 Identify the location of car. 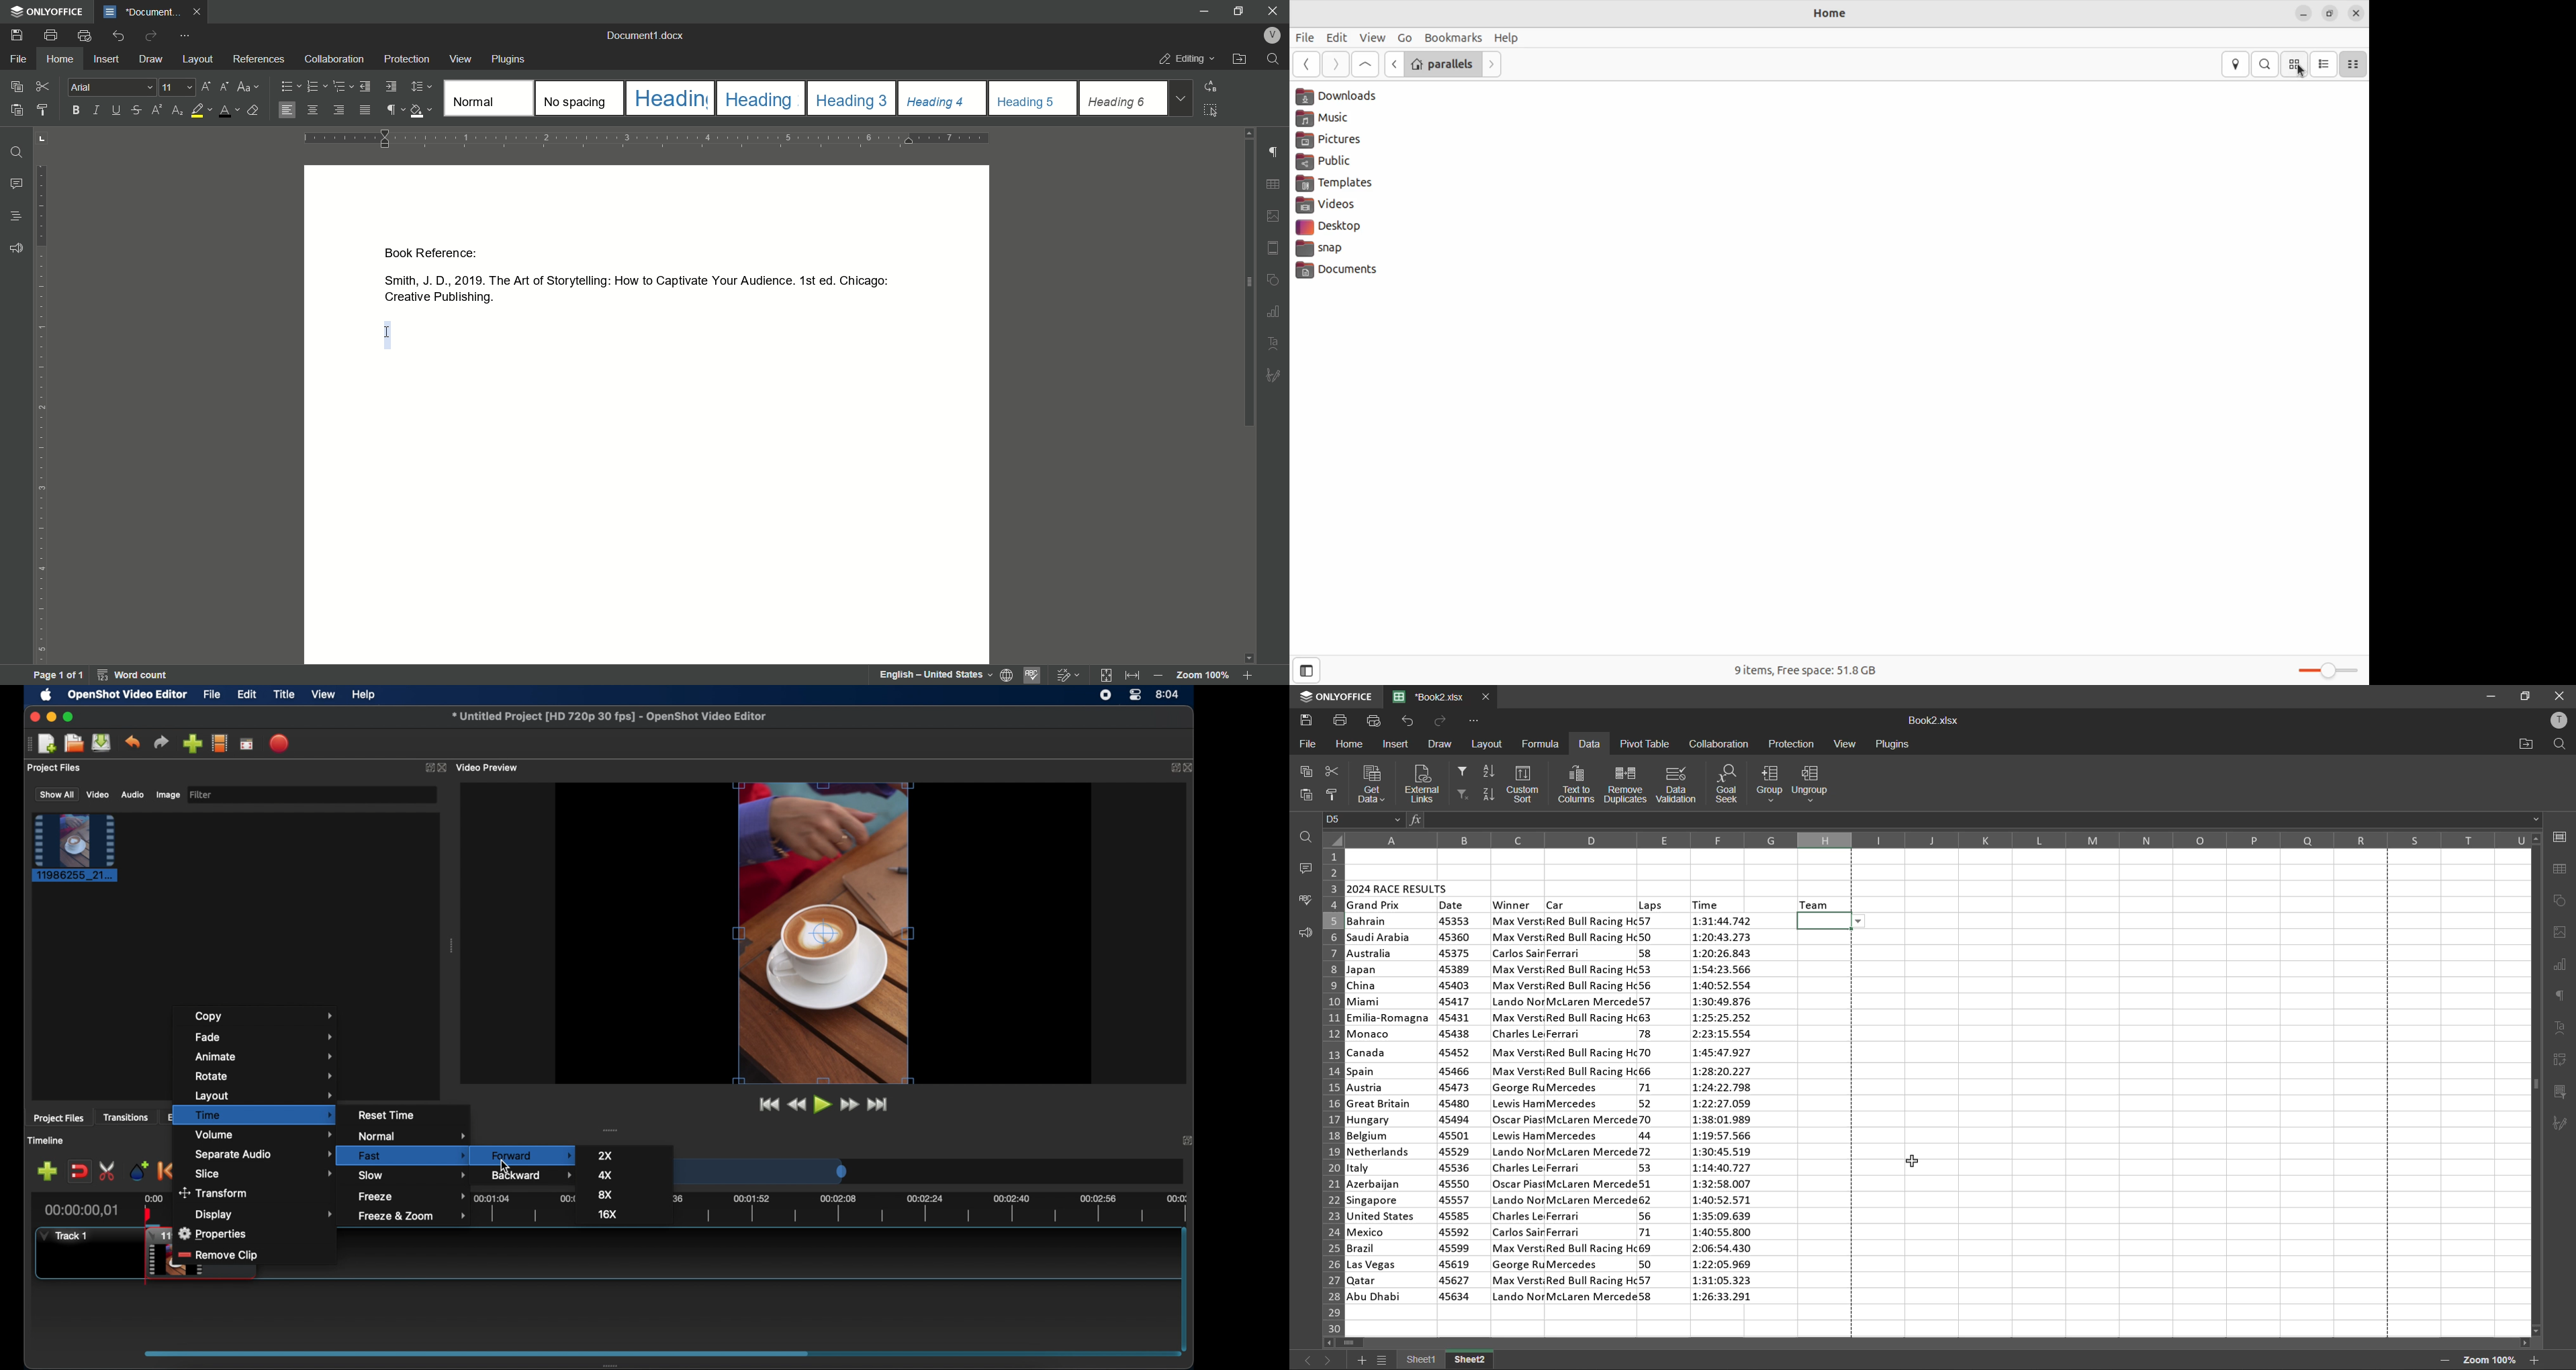
(1557, 904).